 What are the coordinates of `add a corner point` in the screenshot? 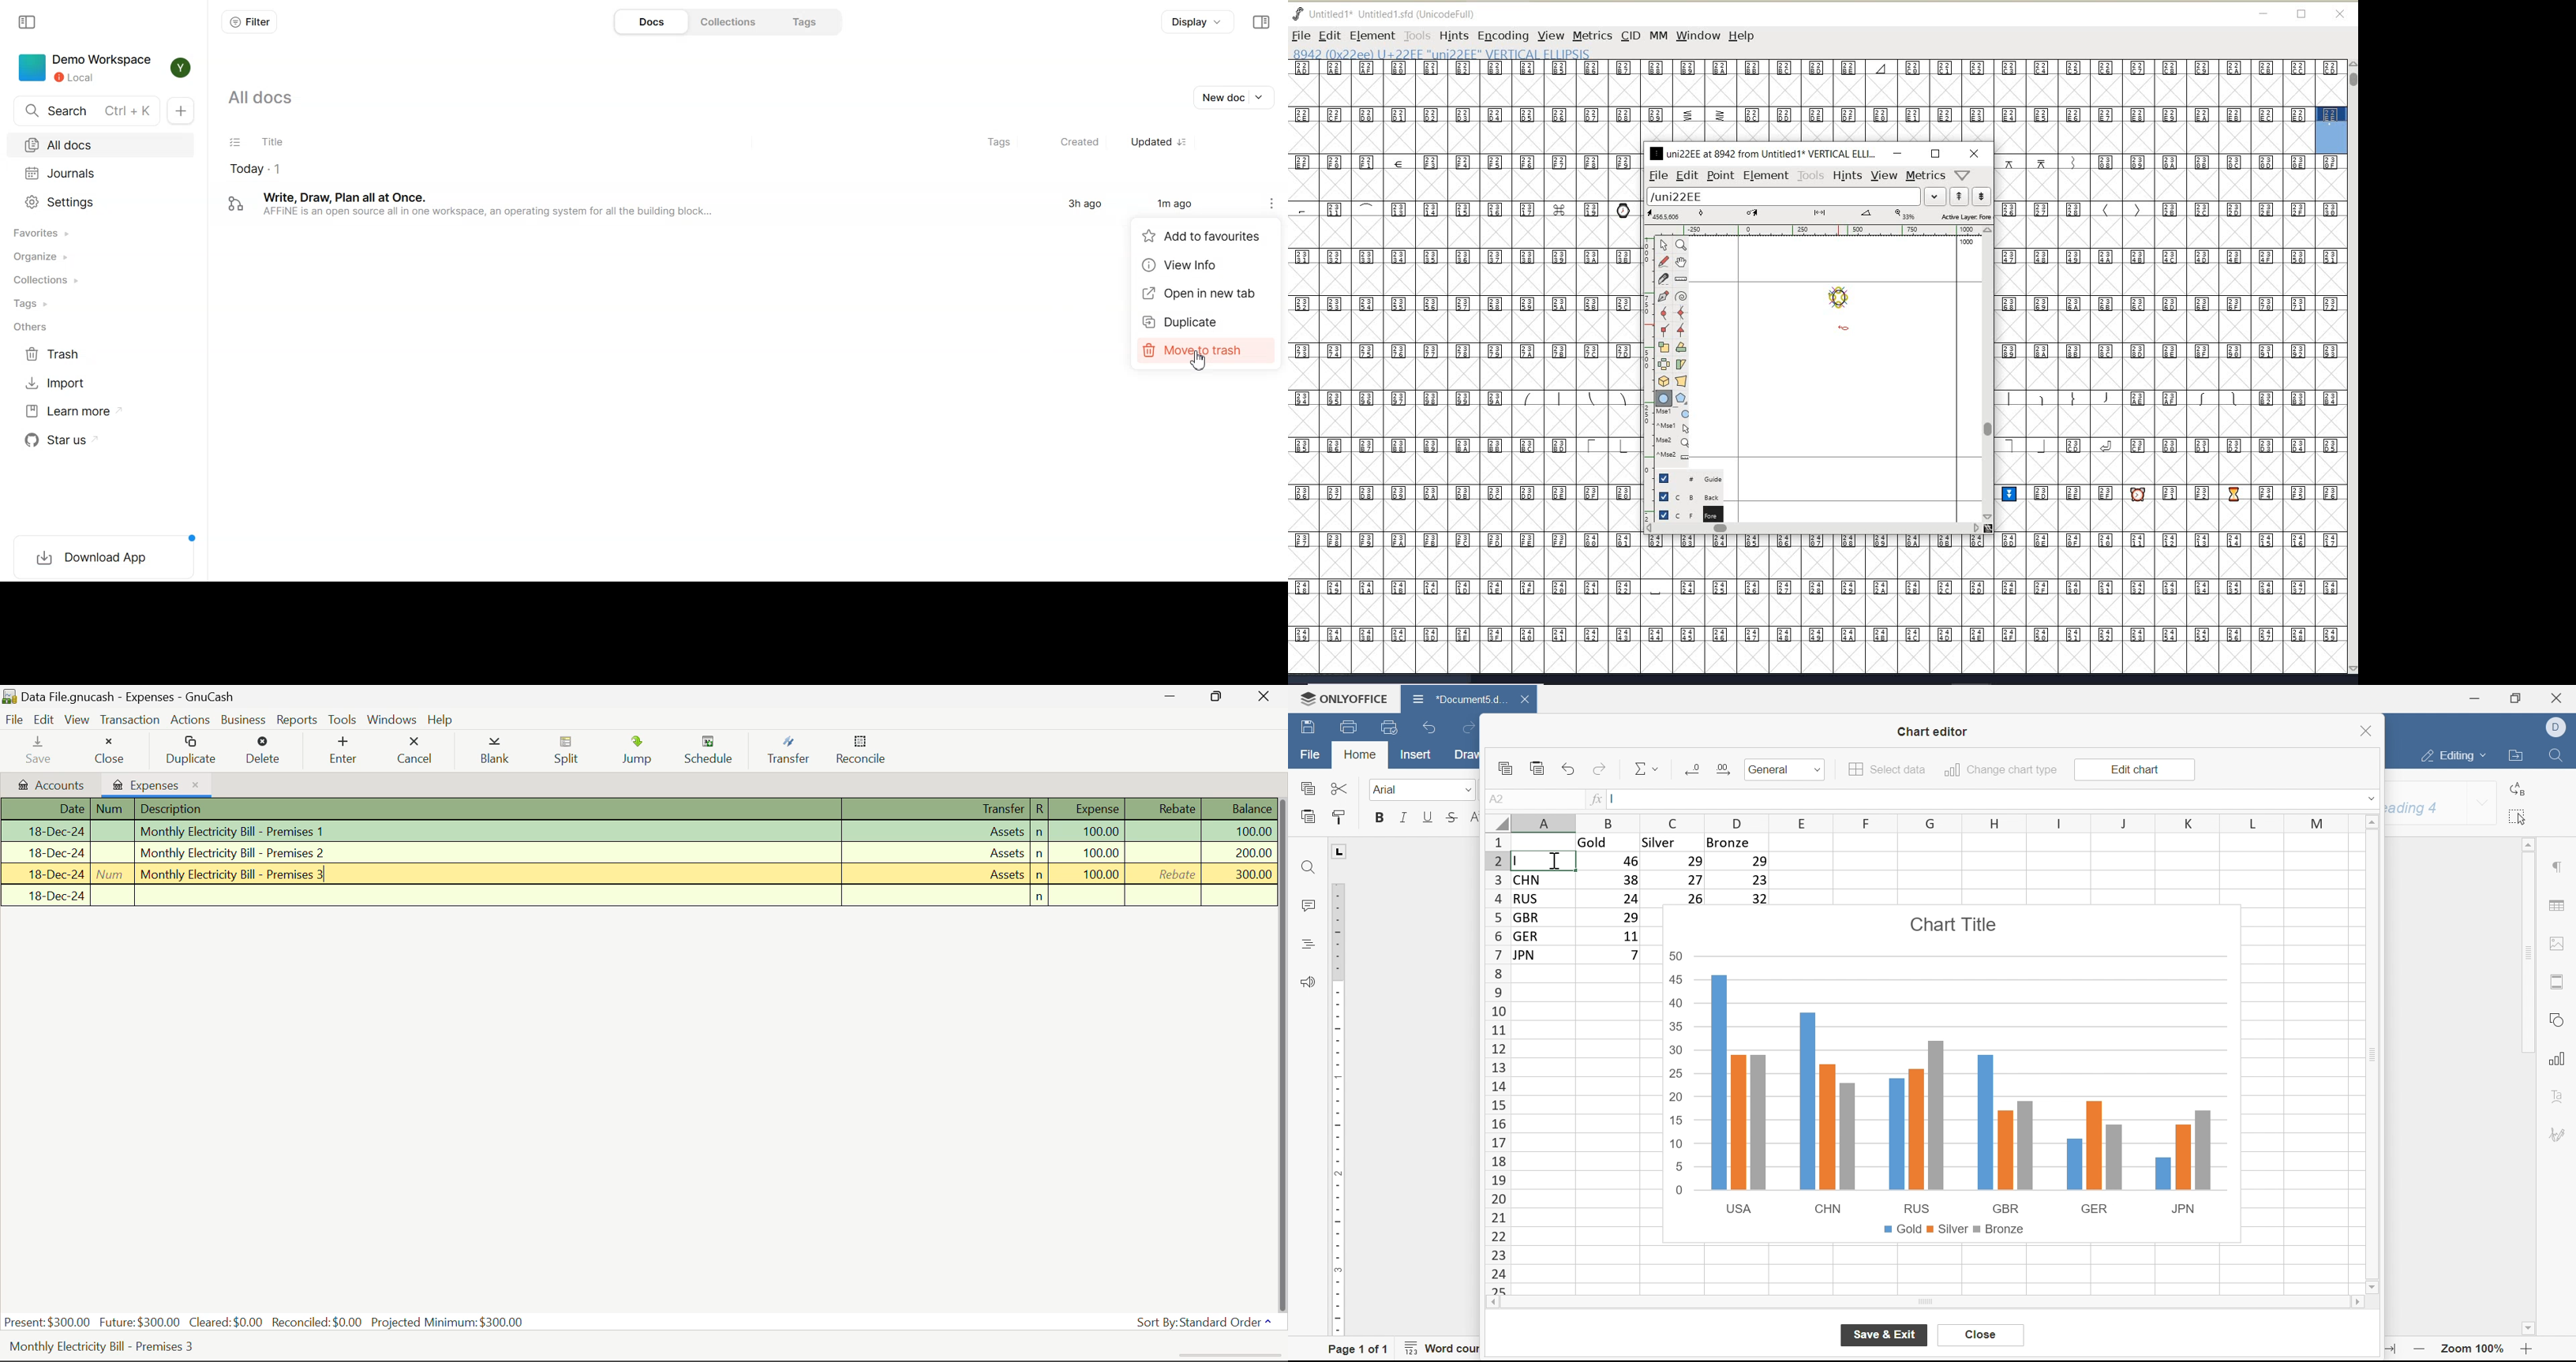 It's located at (1665, 329).